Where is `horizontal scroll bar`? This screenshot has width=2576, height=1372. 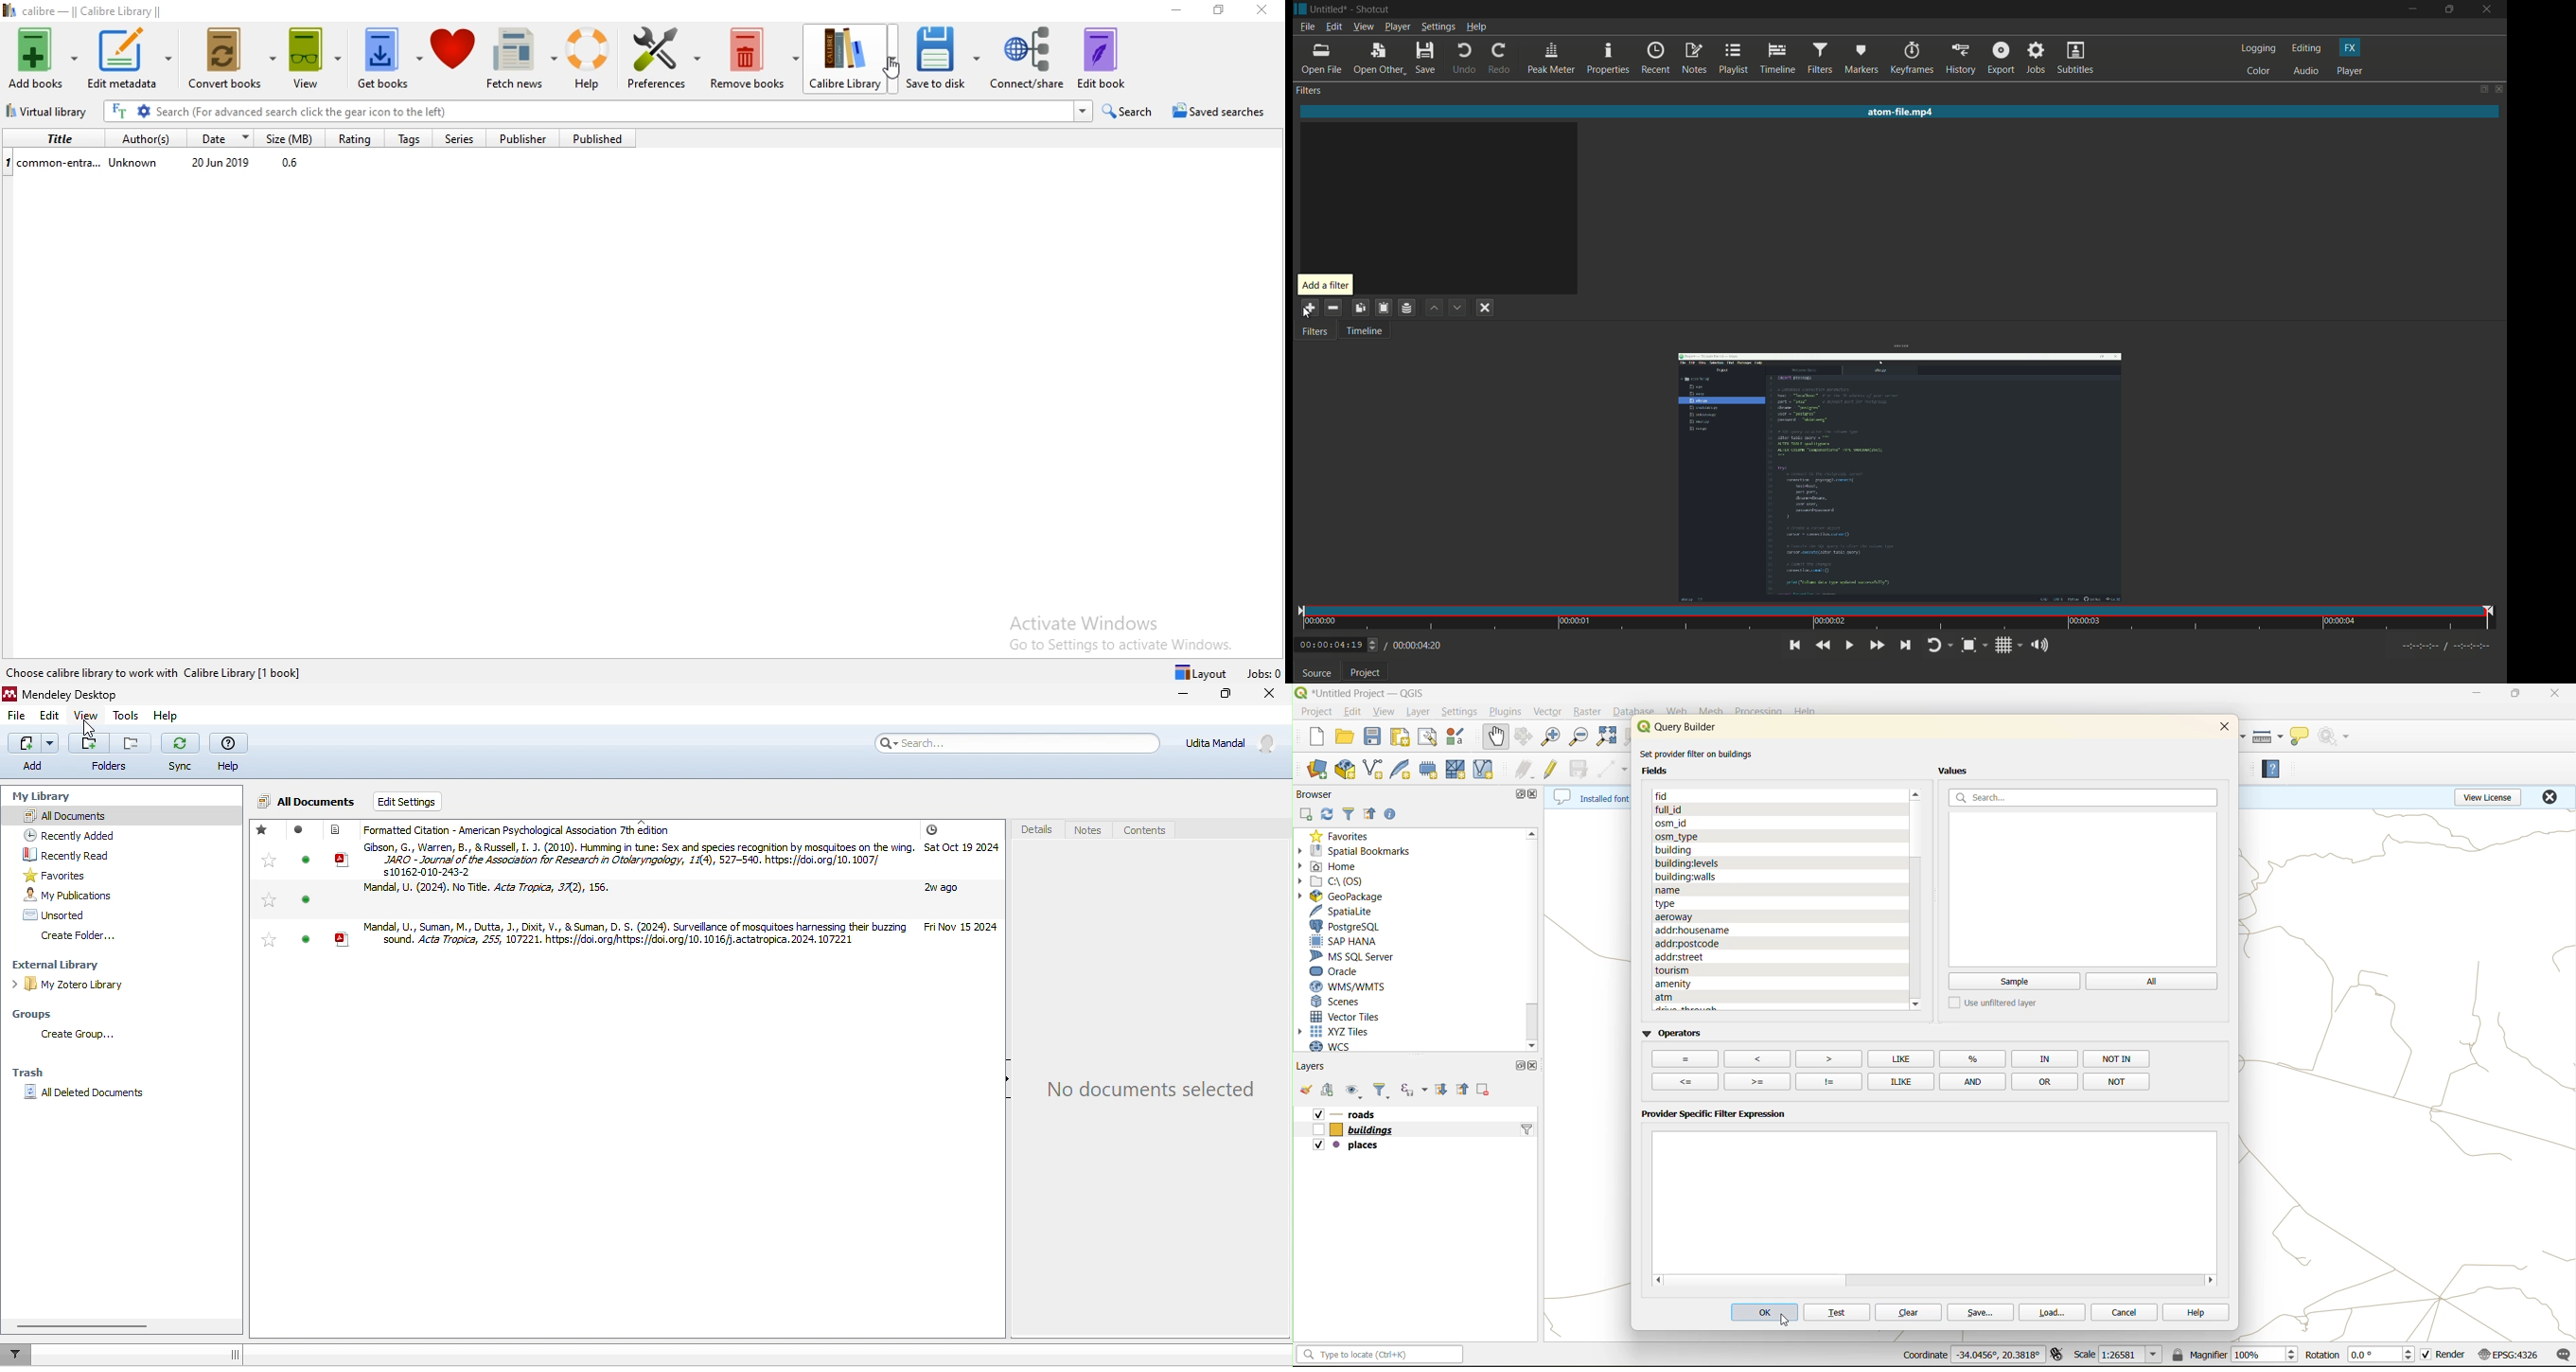 horizontal scroll bar is located at coordinates (83, 1324).